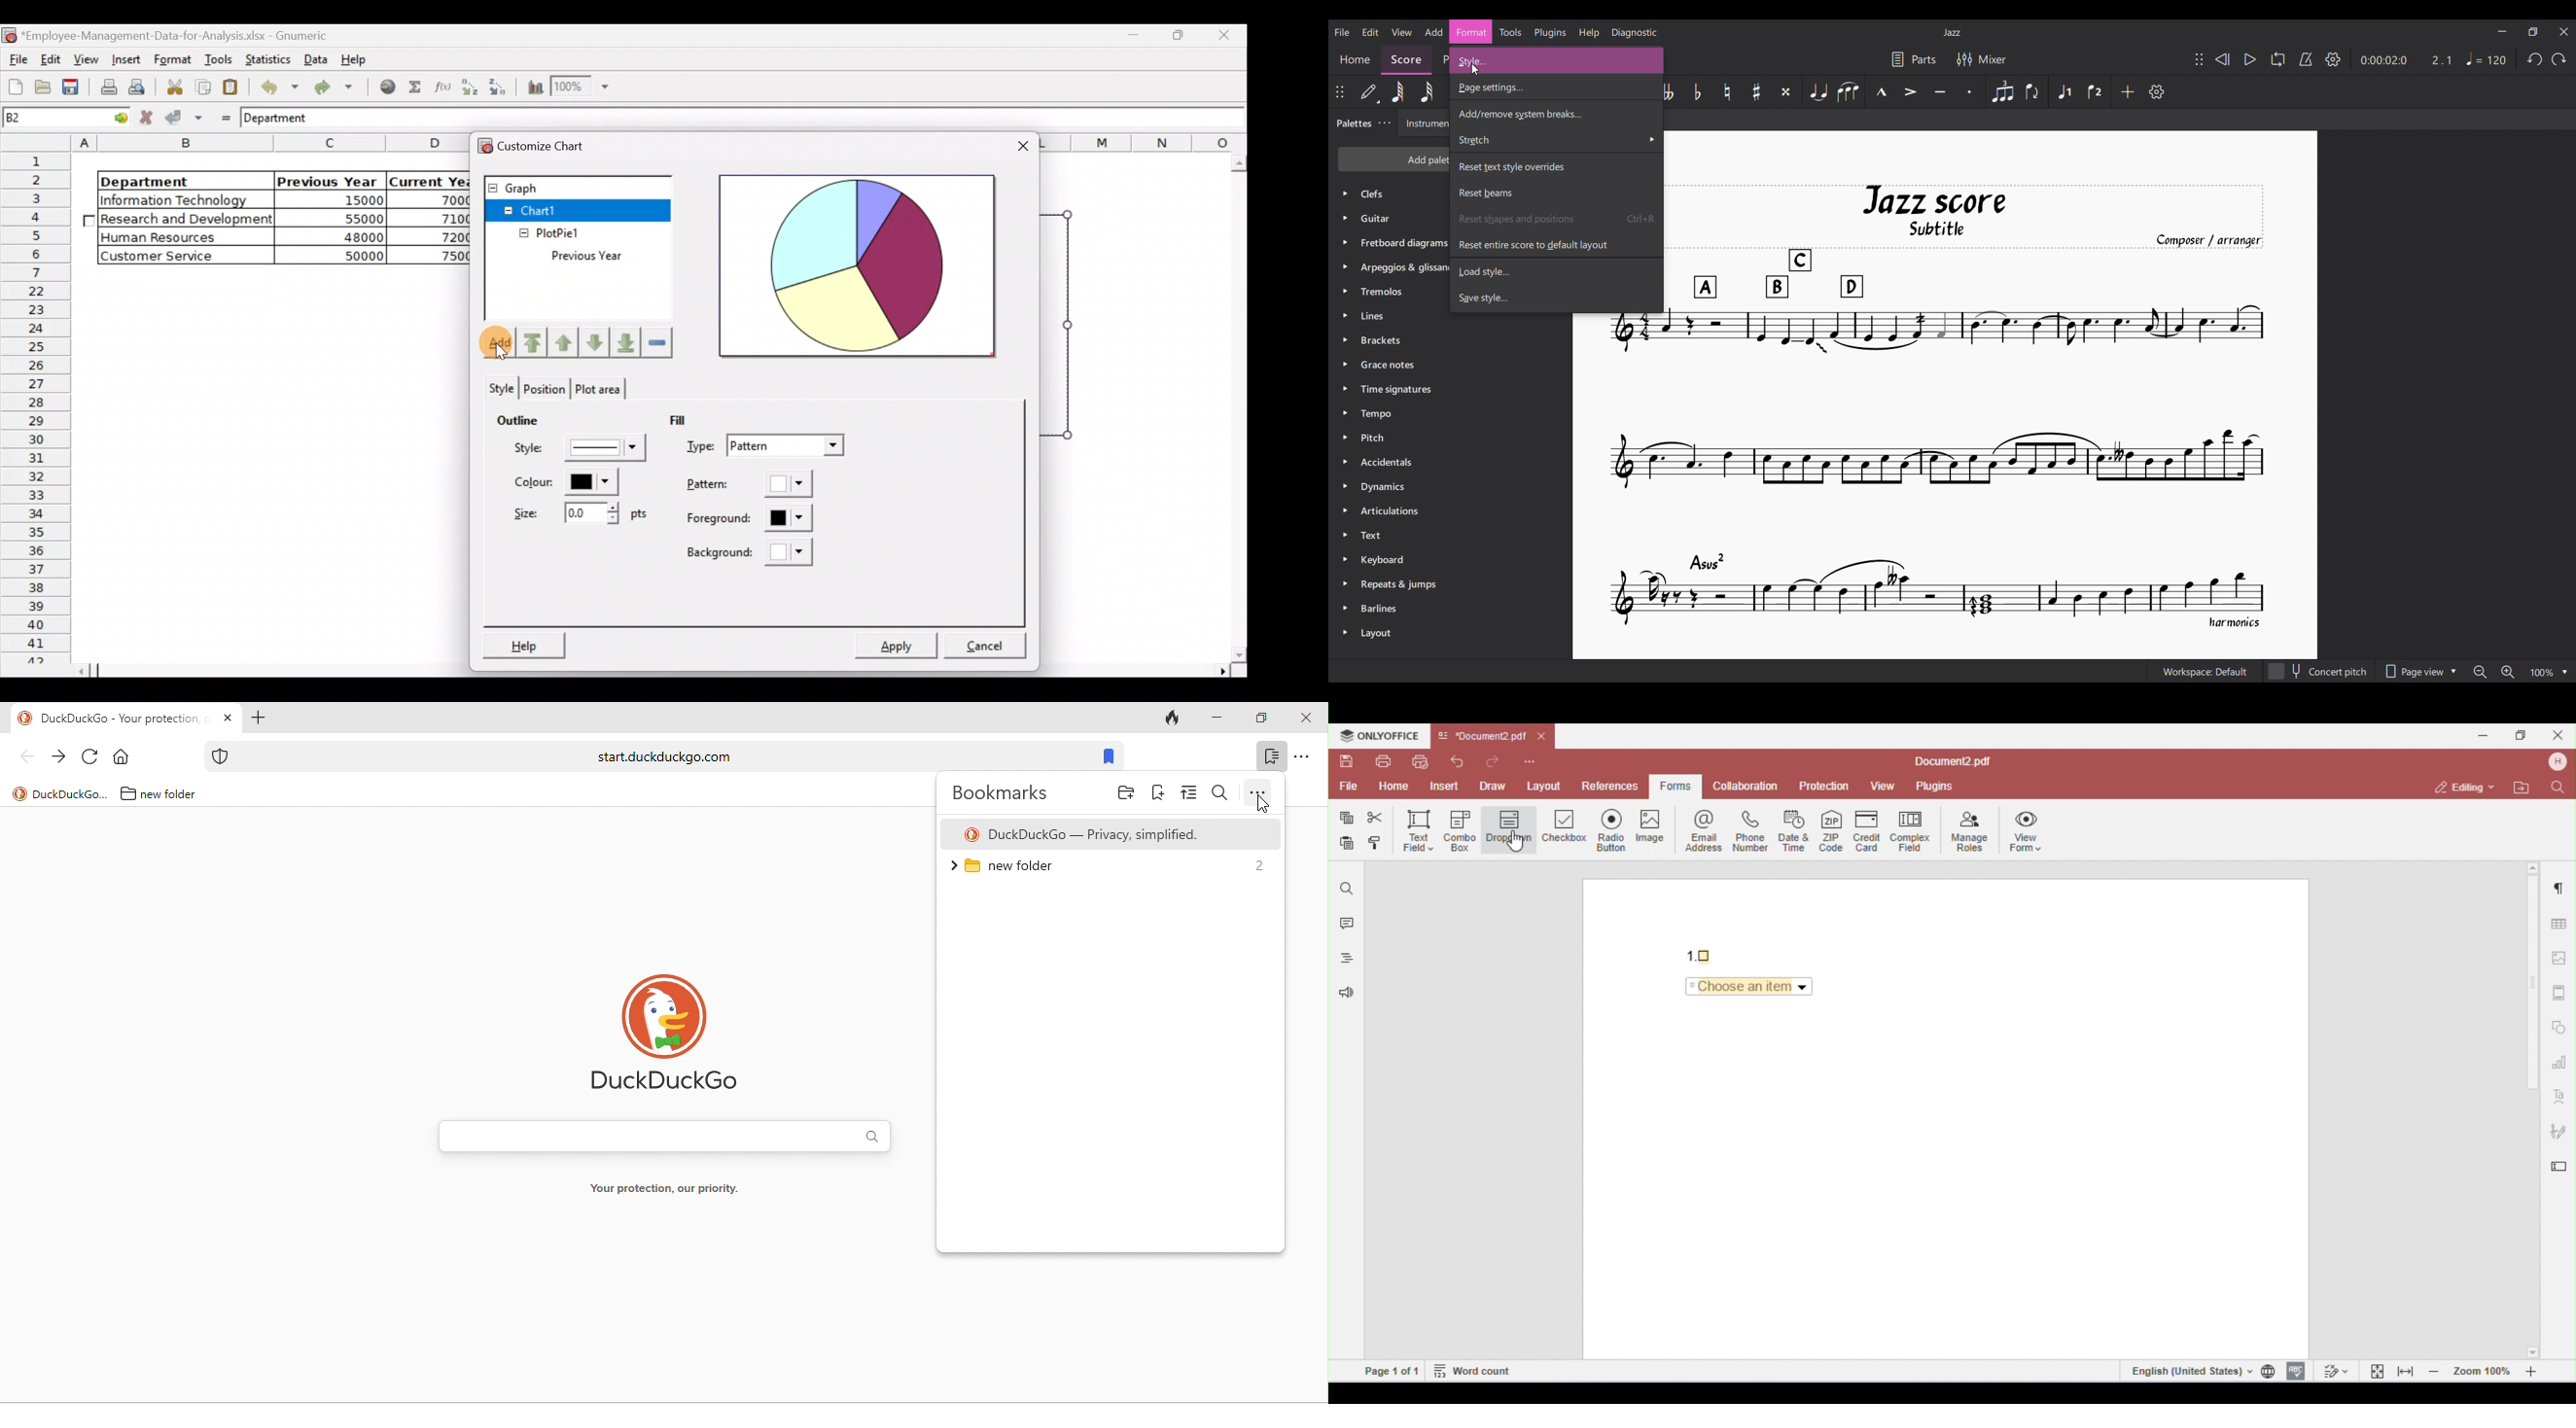 The height and width of the screenshot is (1428, 2576). Describe the element at coordinates (991, 640) in the screenshot. I see `Cancel` at that location.